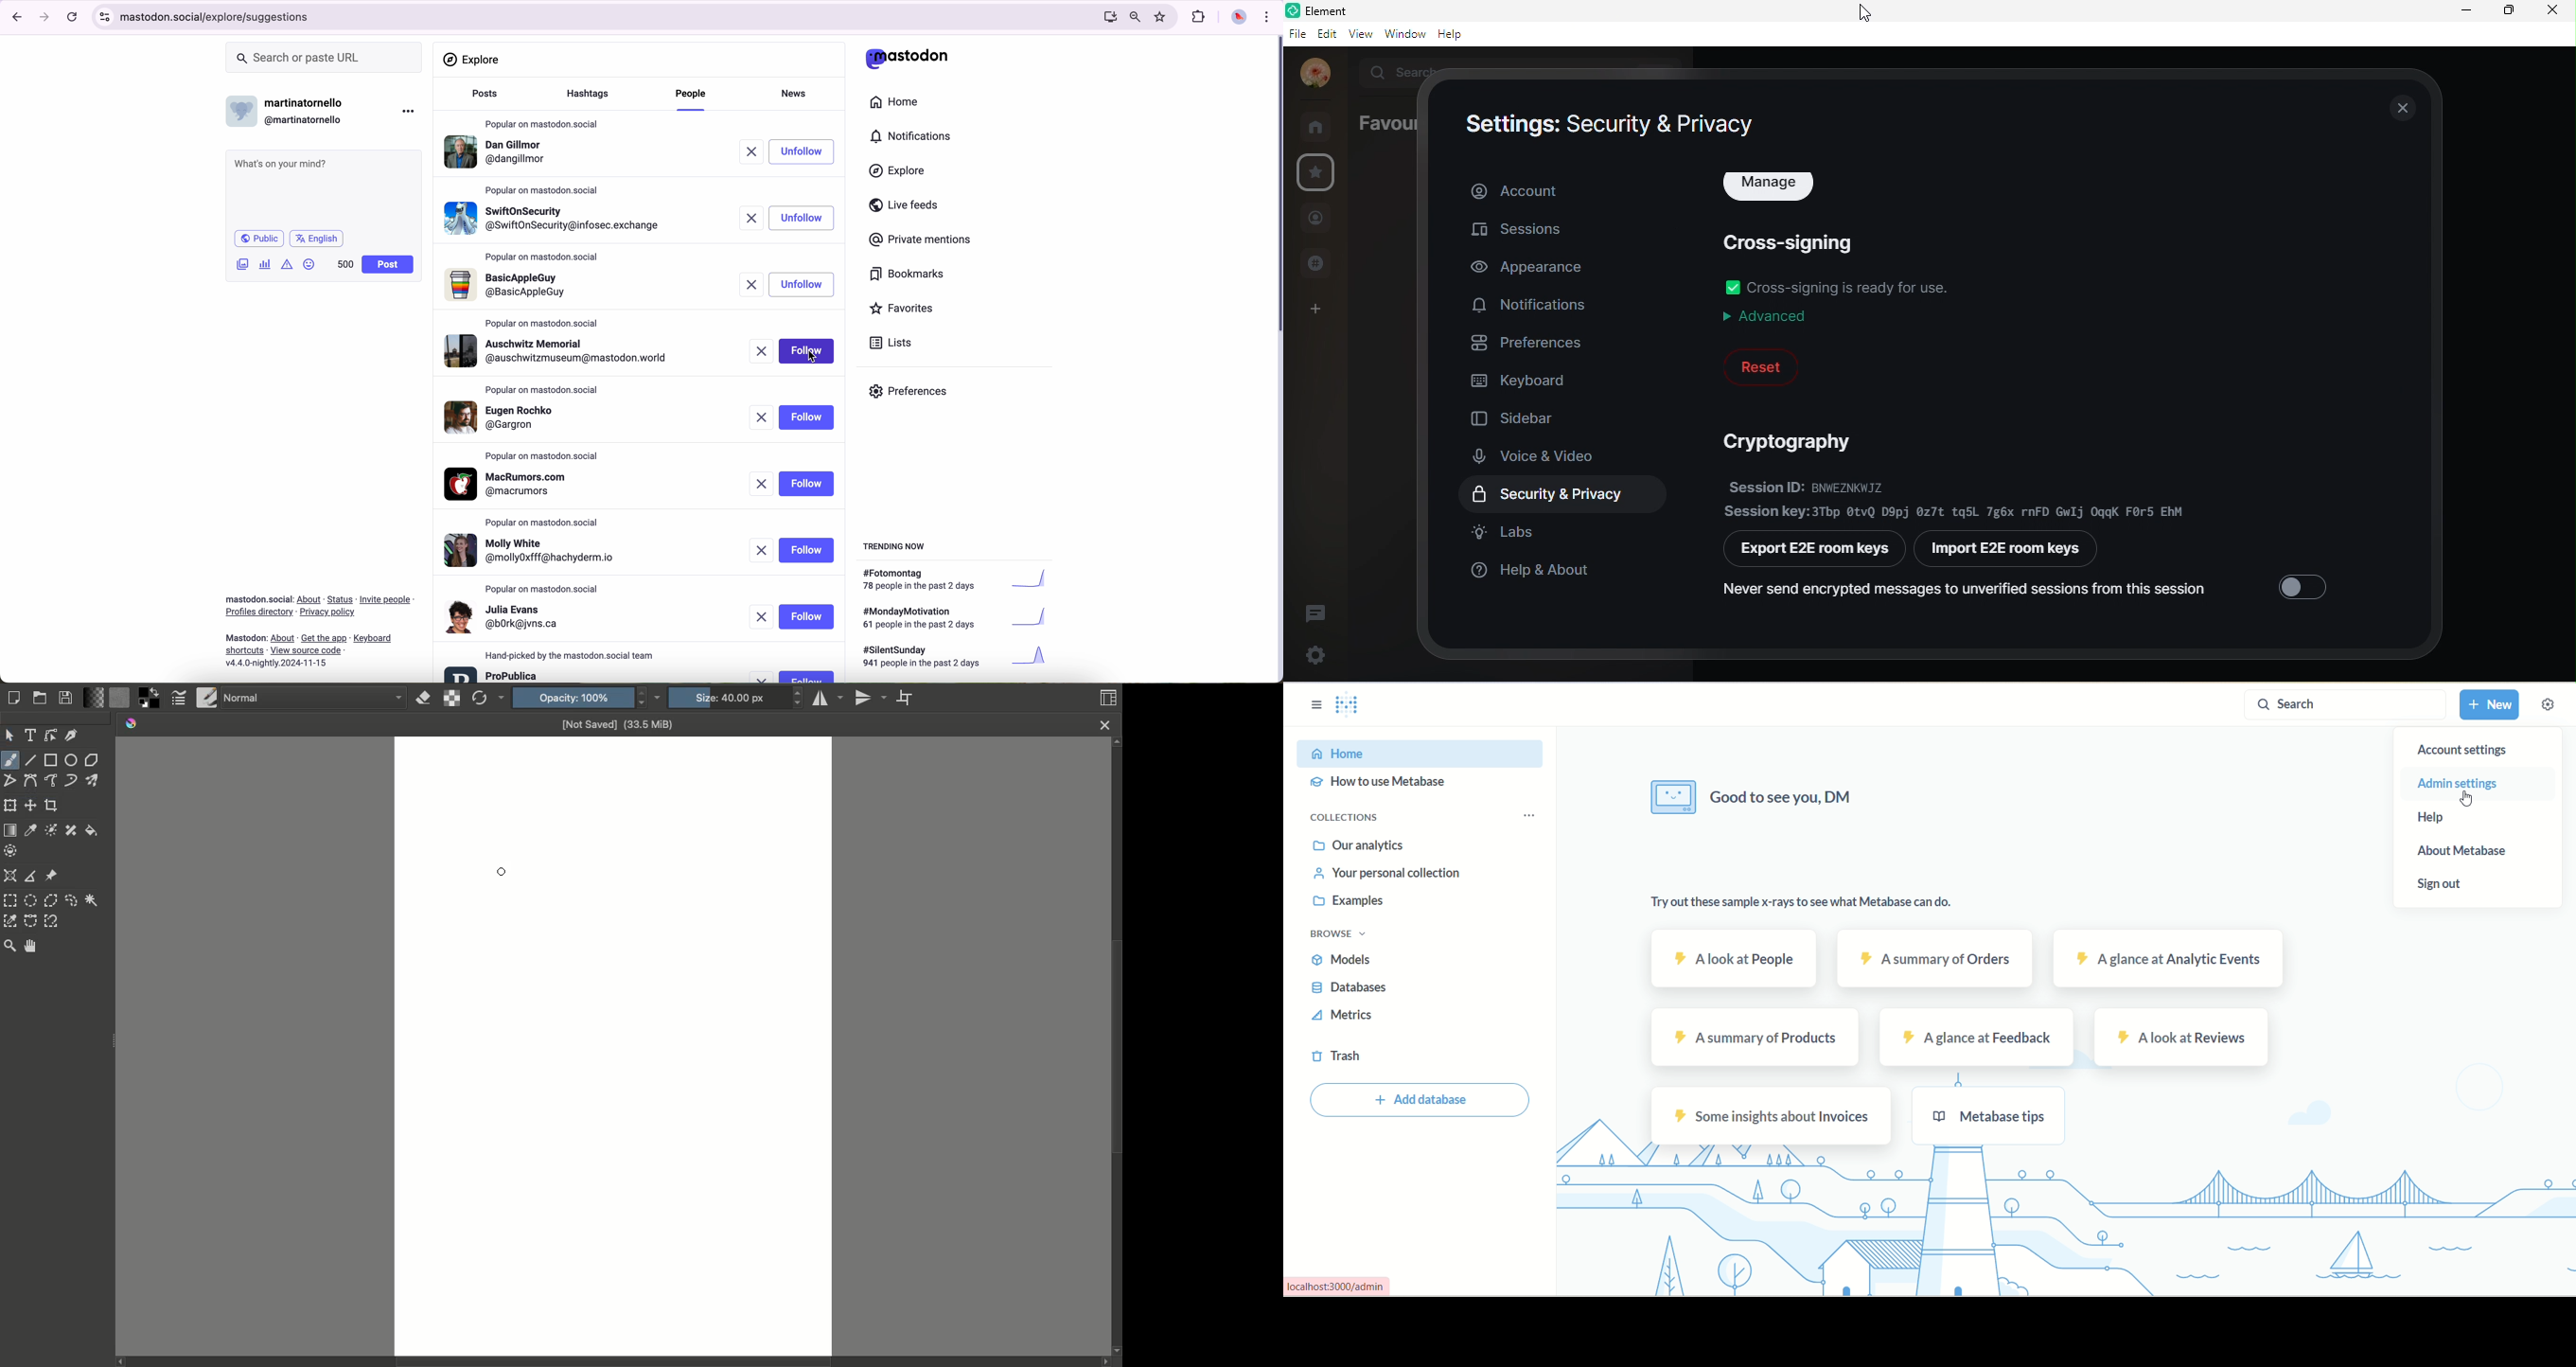  Describe the element at coordinates (1987, 593) in the screenshot. I see `Never send encrypted messages to unverified sessions from this session` at that location.